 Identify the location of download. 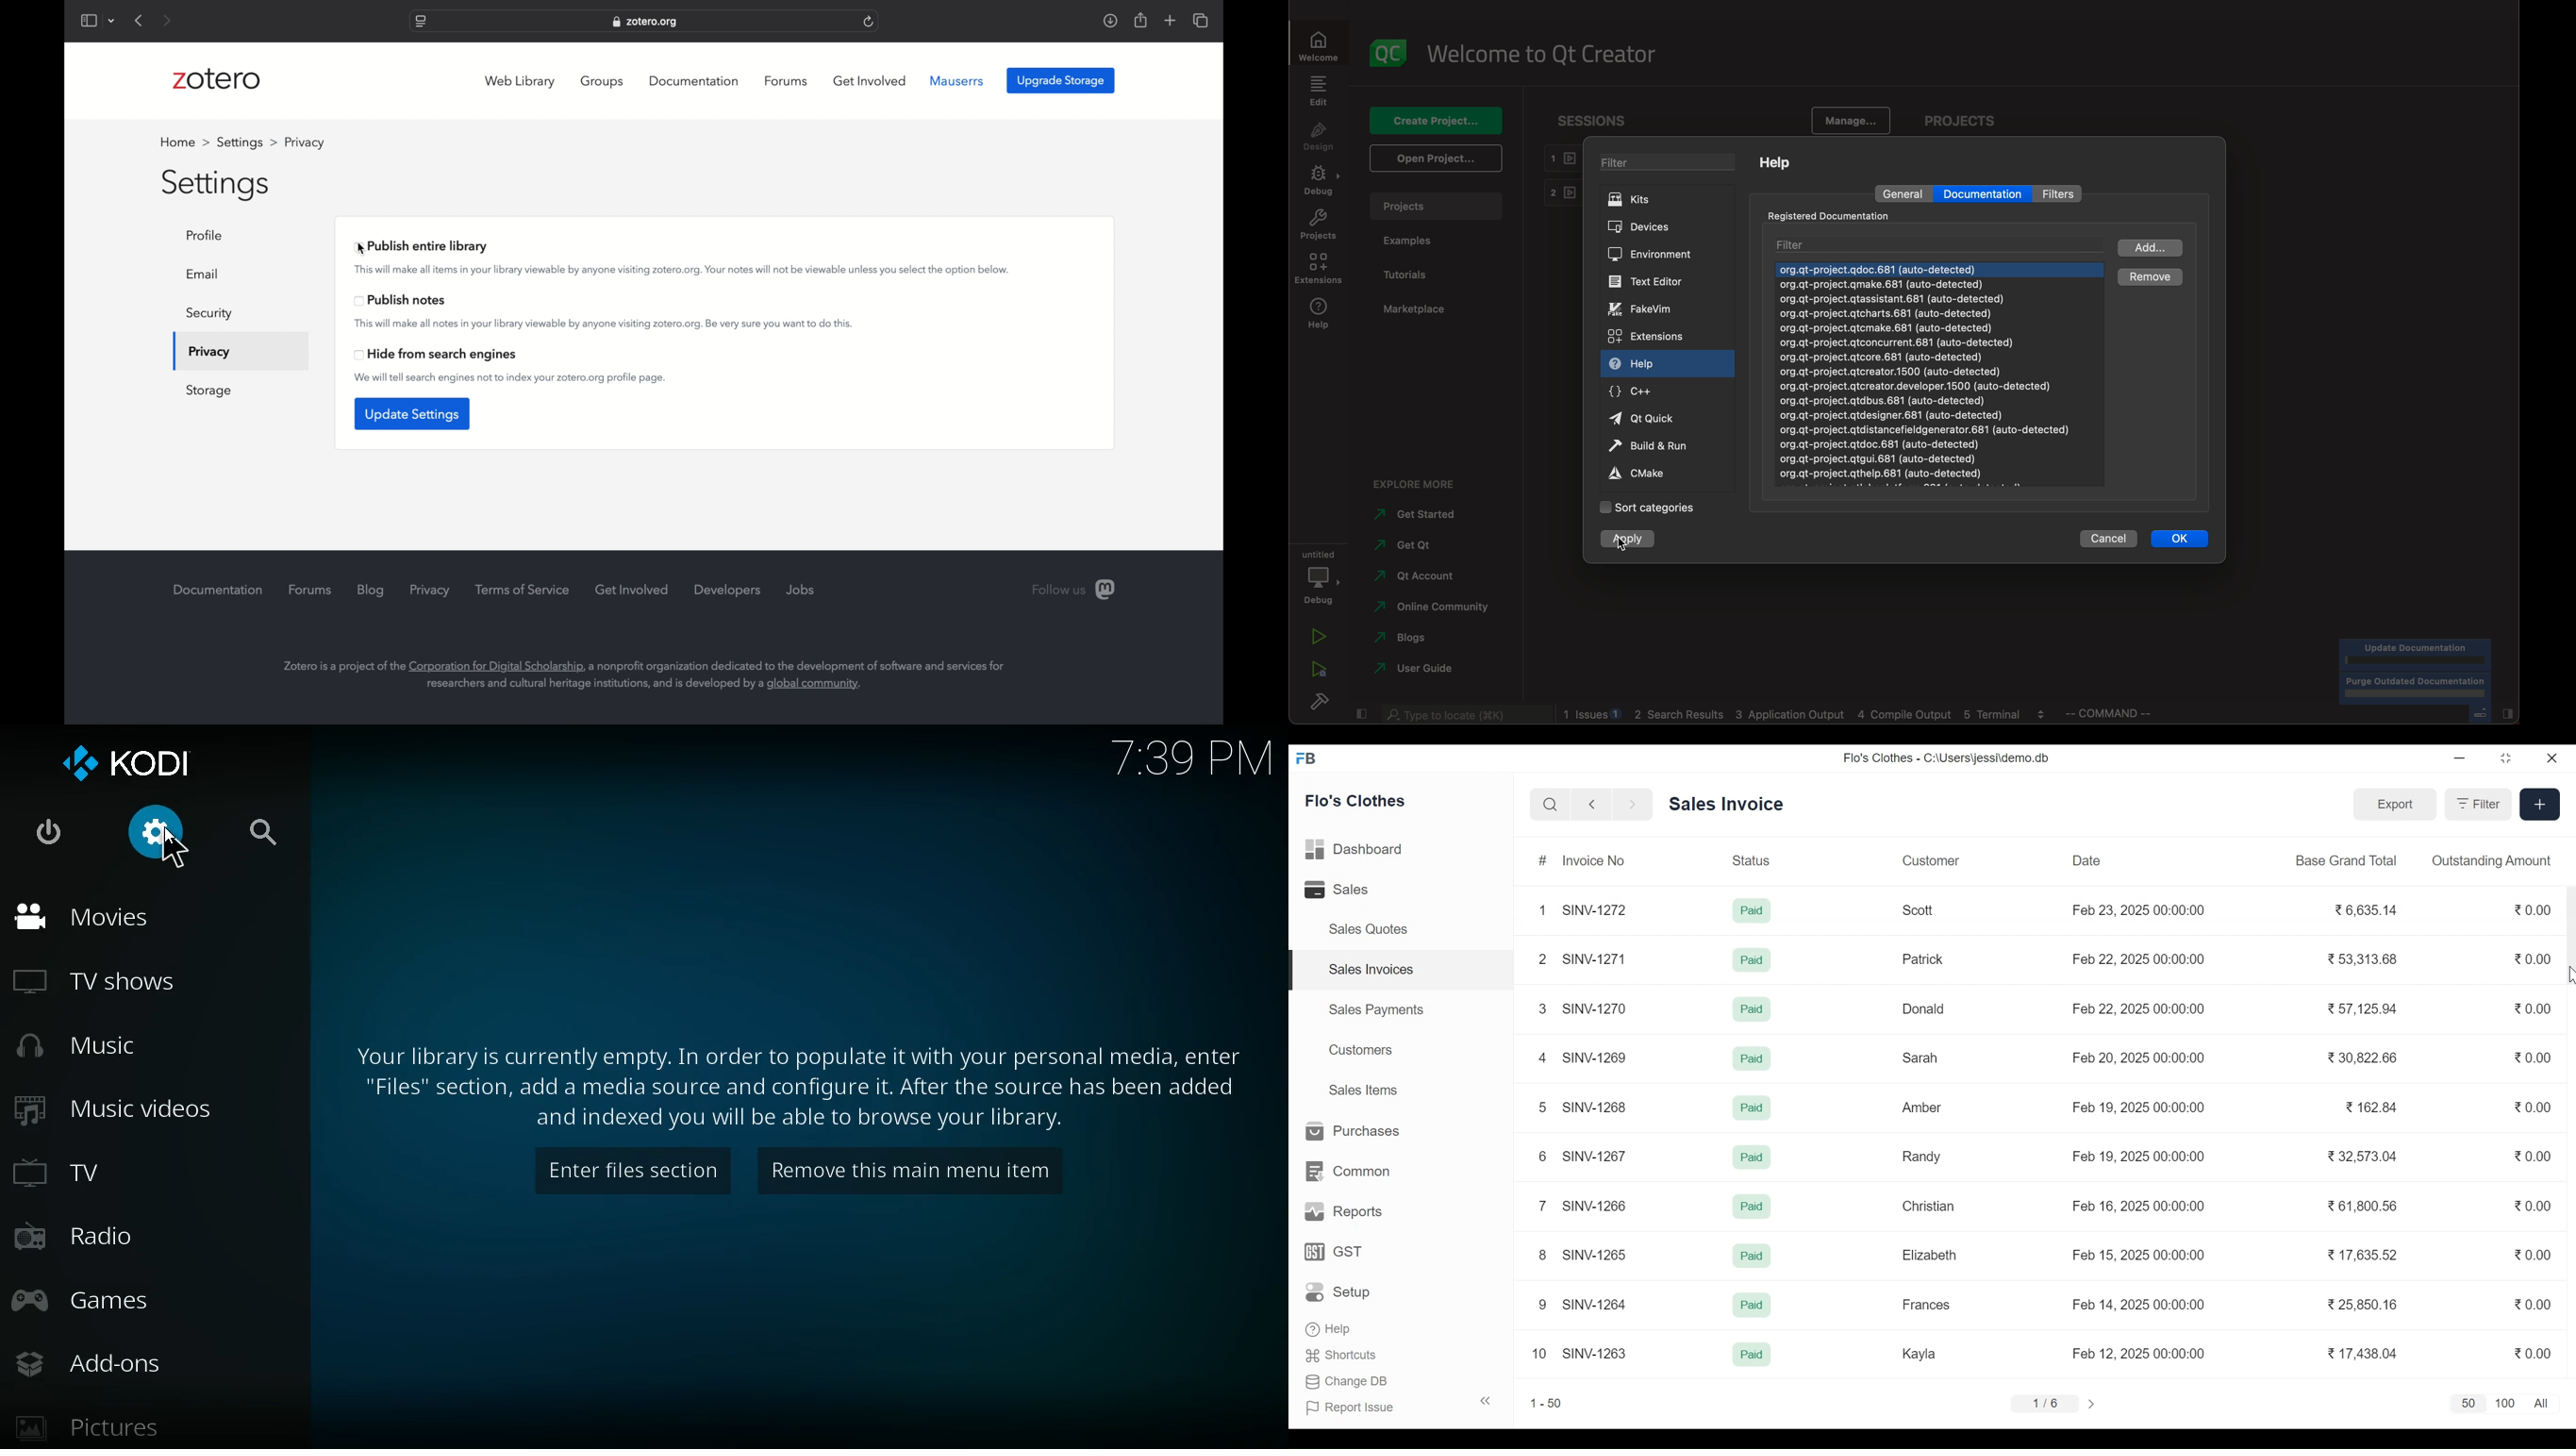
(1111, 21).